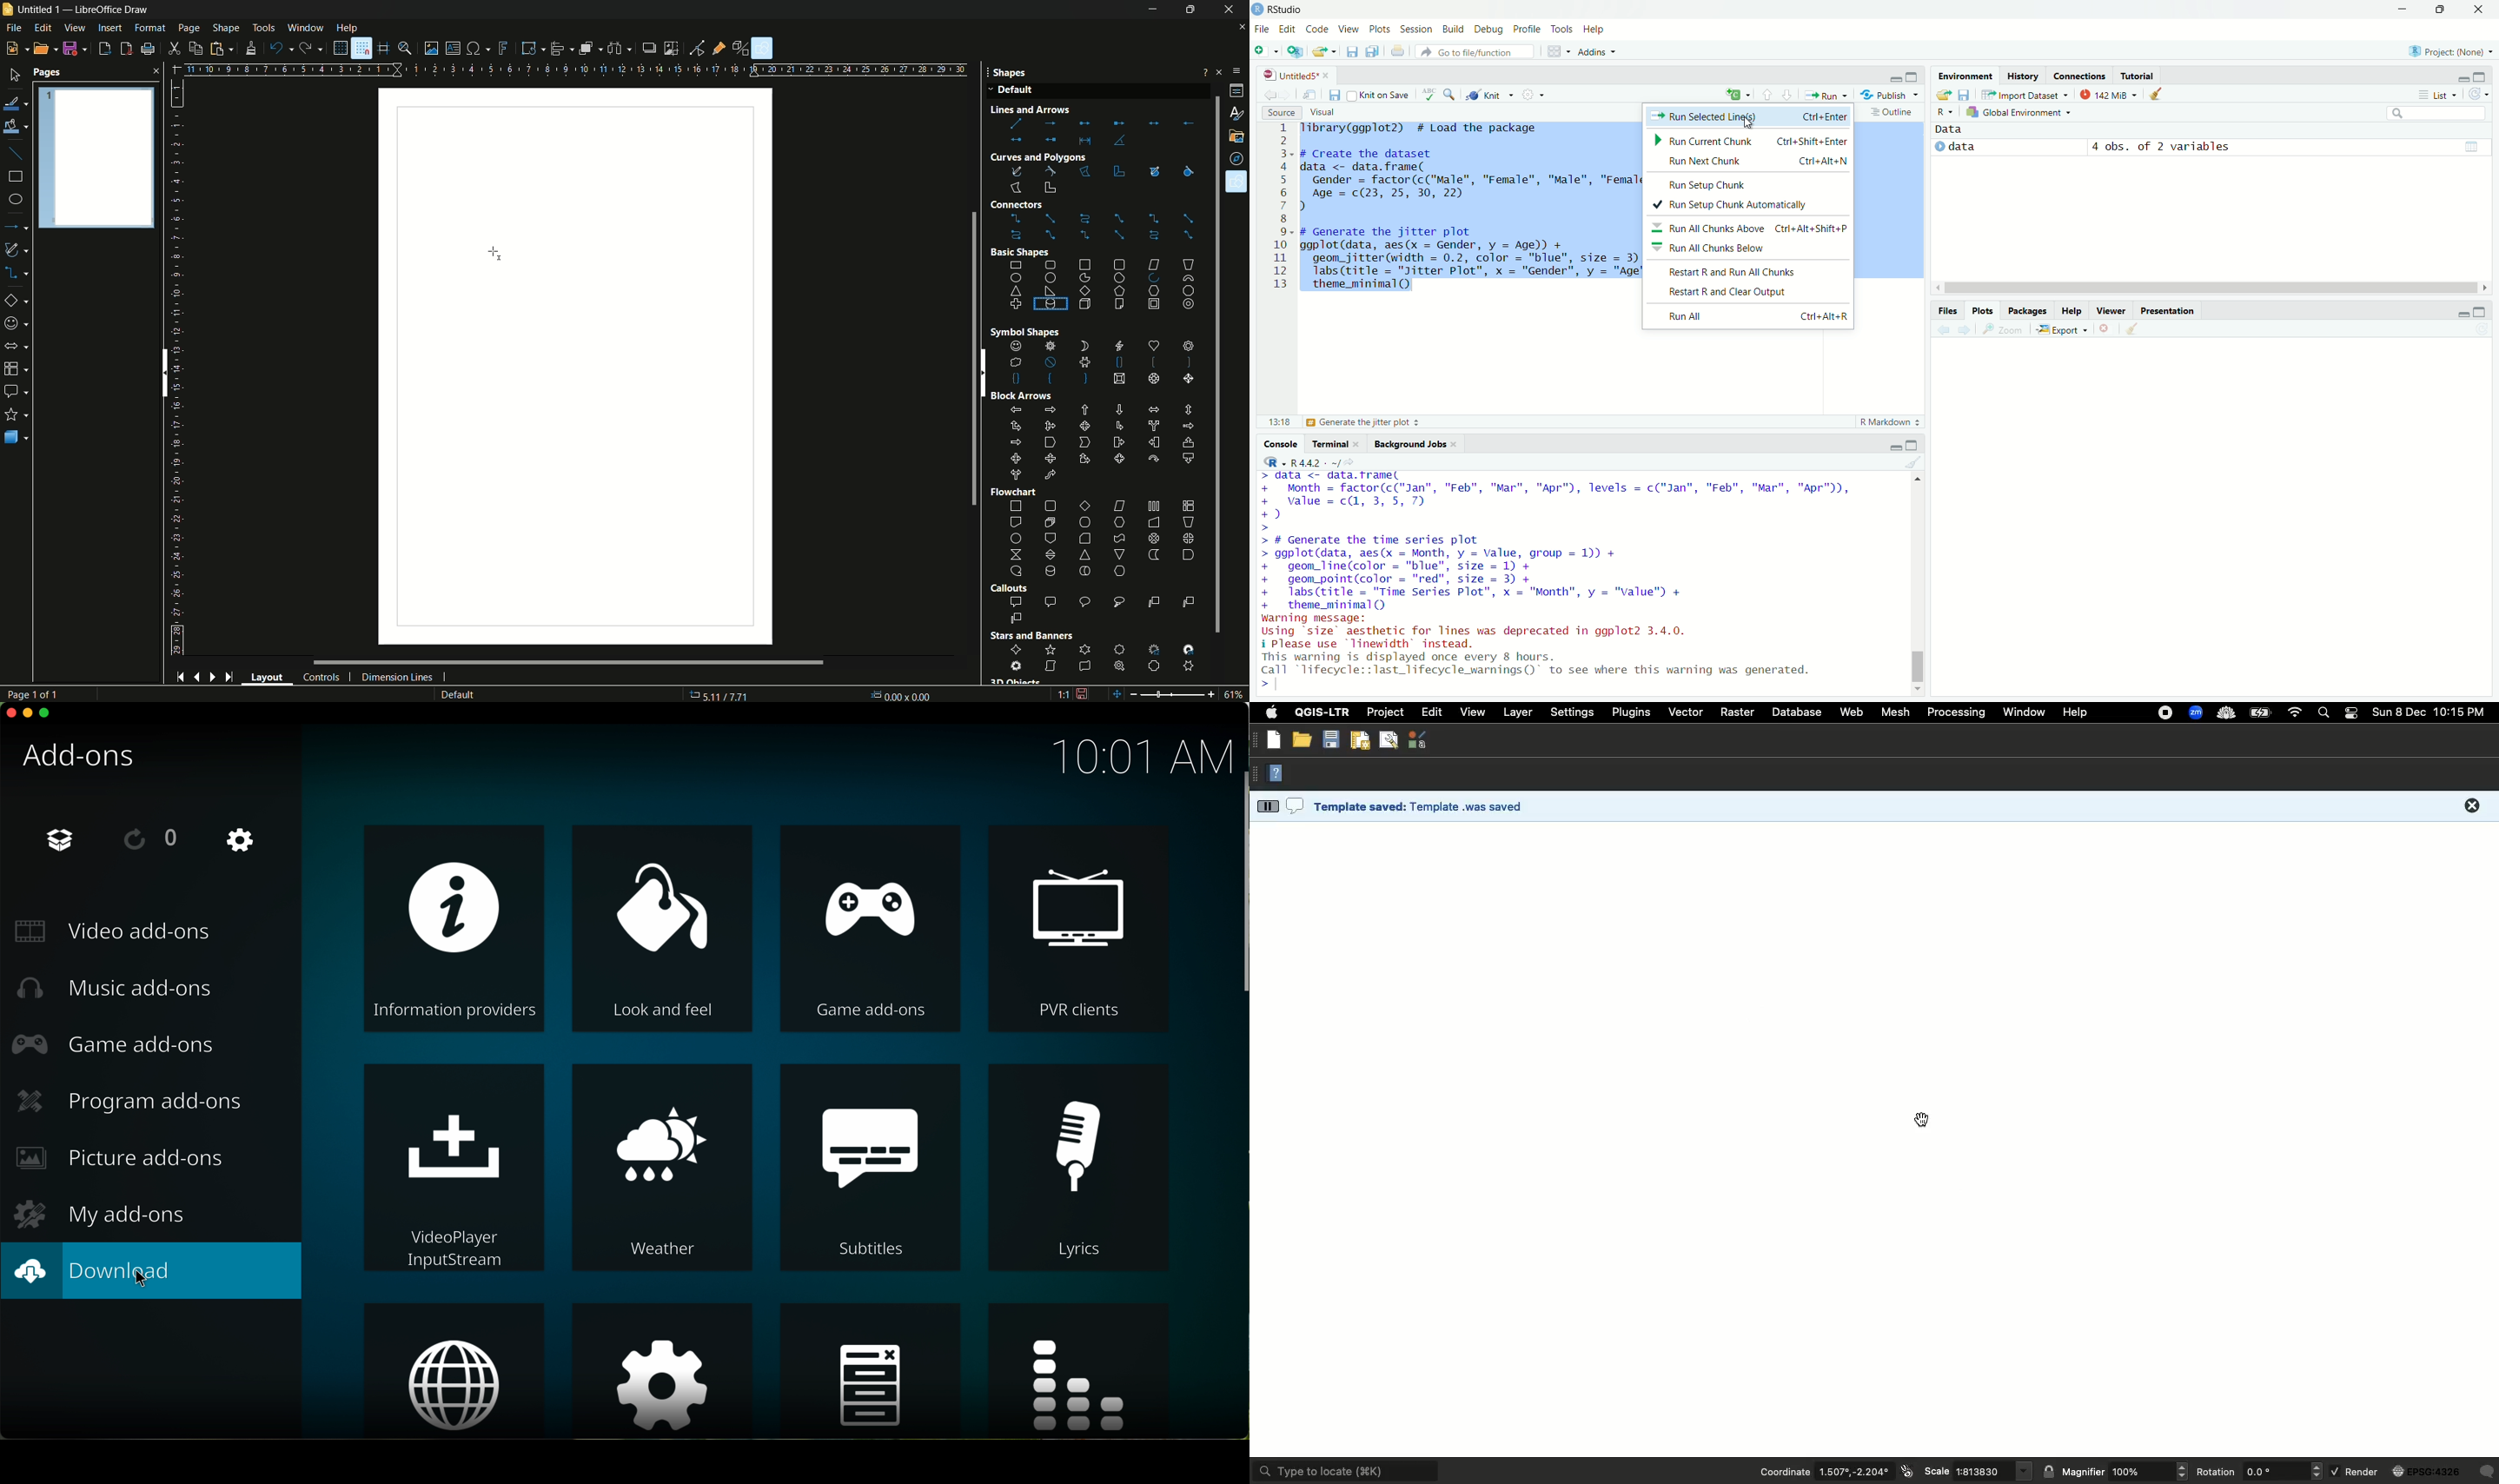 This screenshot has height=1484, width=2520. I want to click on previous page, so click(197, 679).